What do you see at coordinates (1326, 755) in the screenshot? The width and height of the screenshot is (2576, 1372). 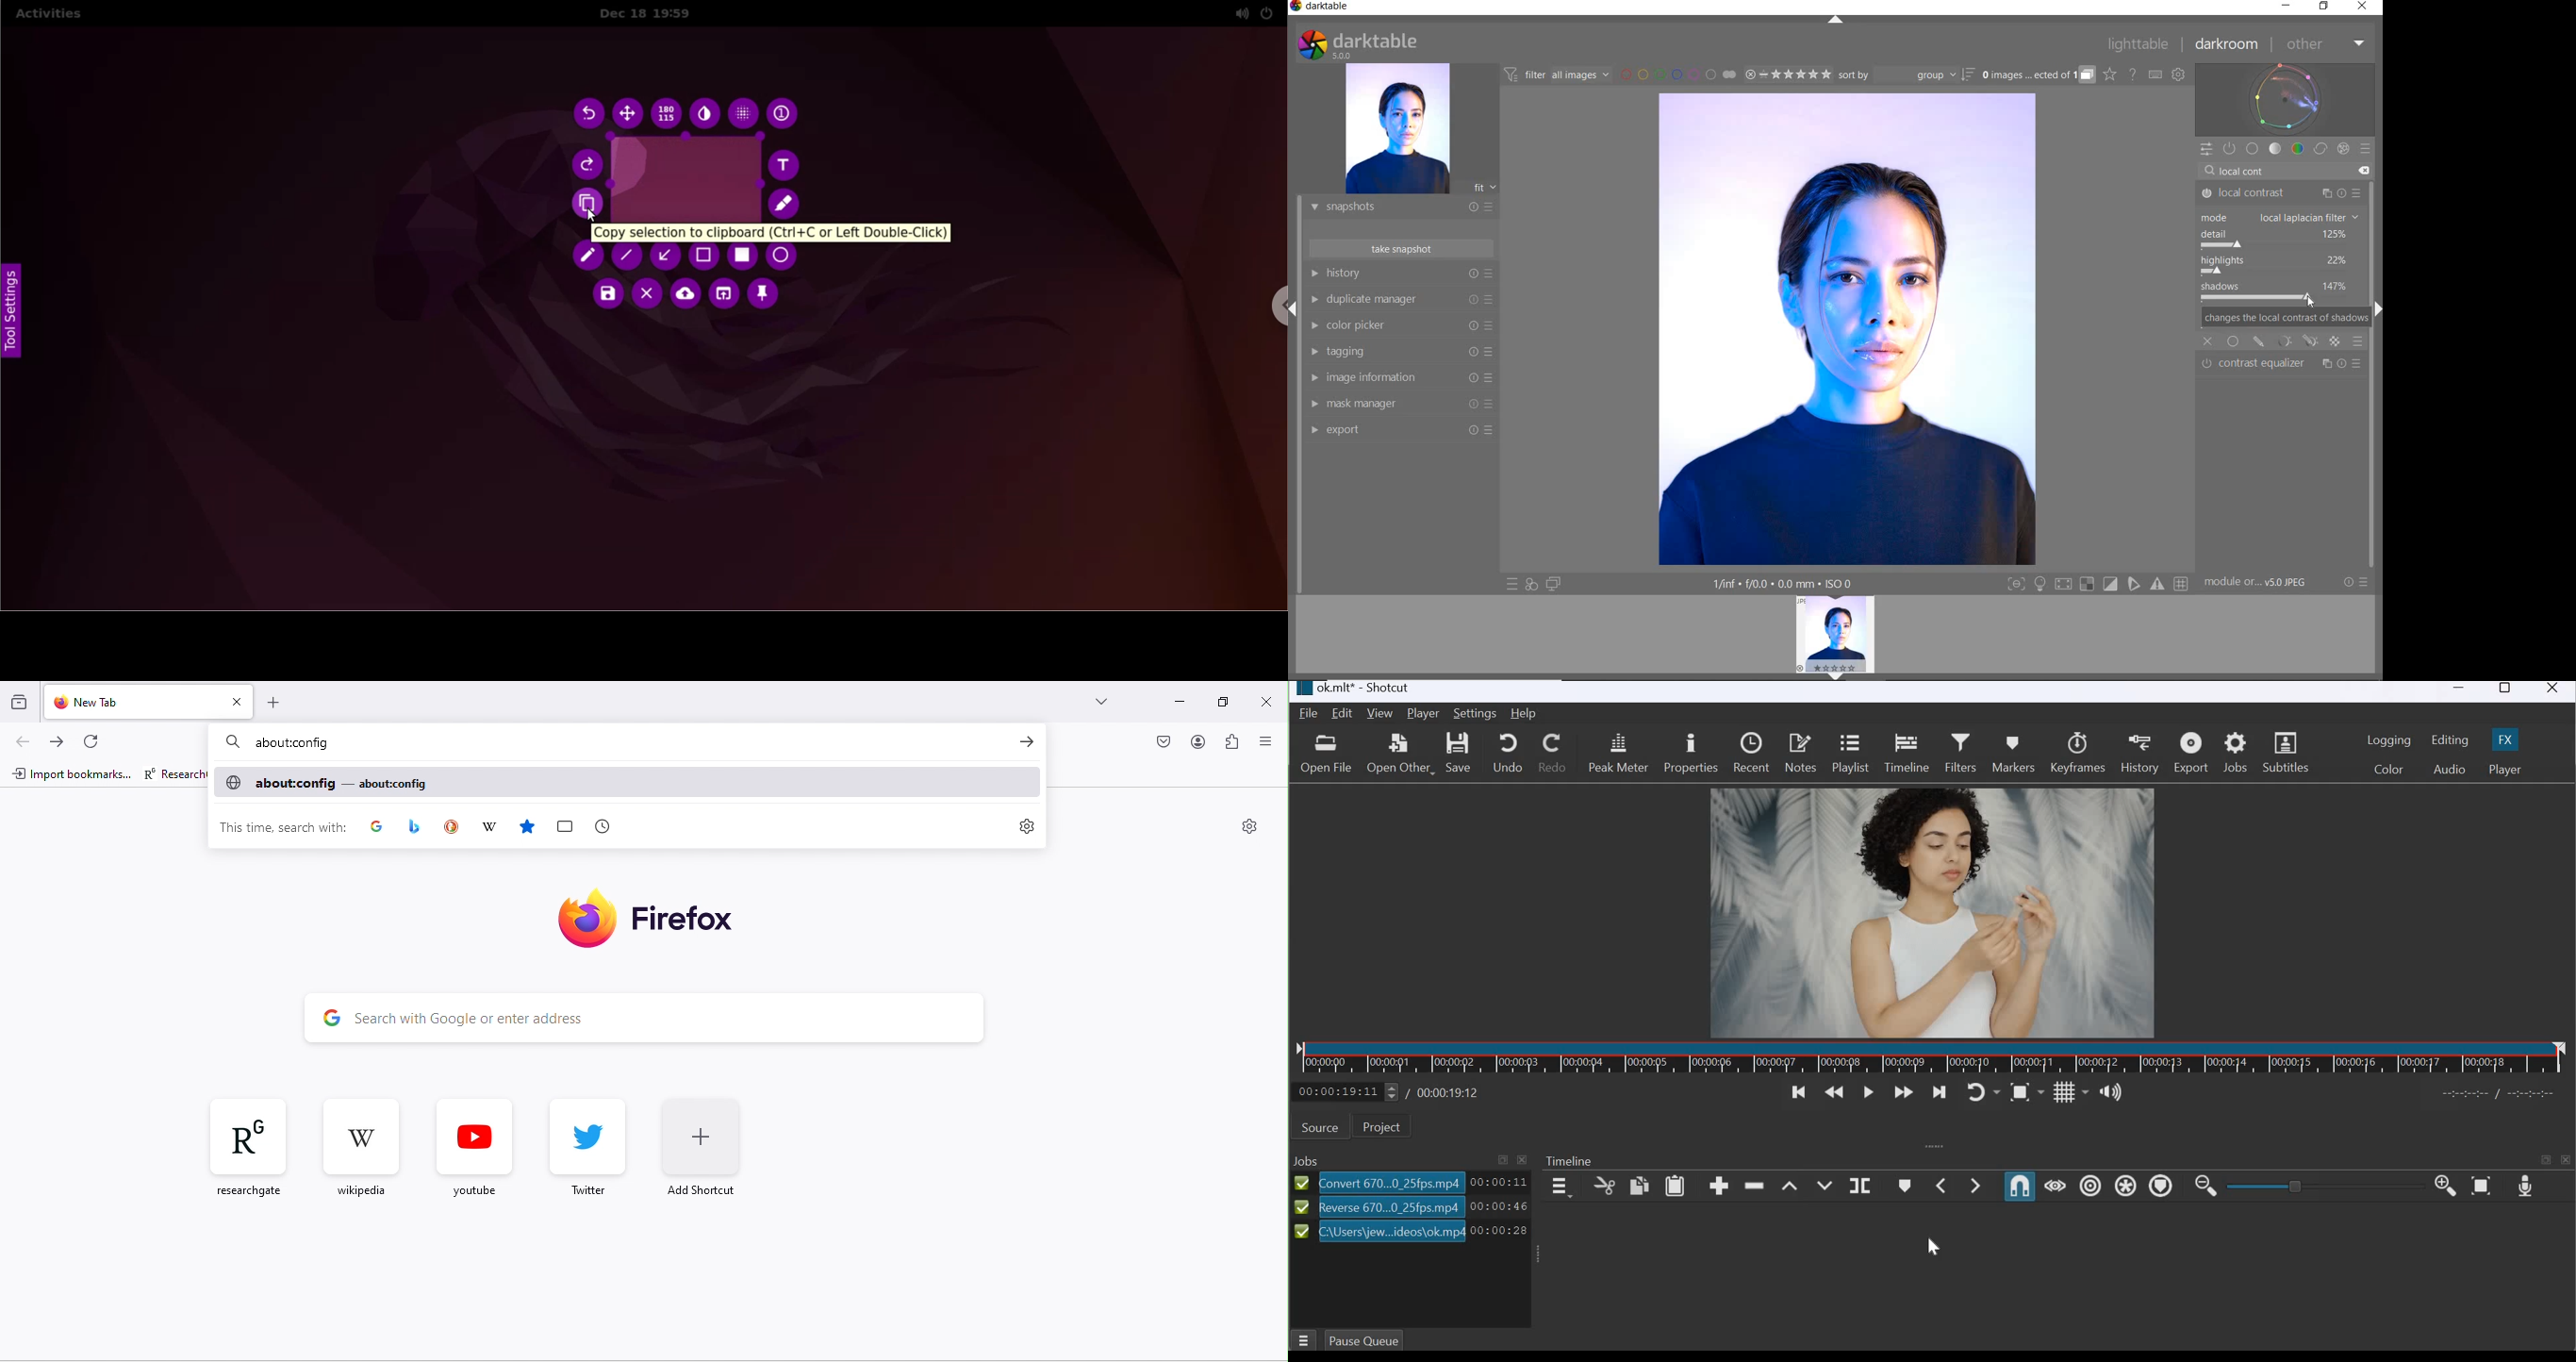 I see `Open File` at bounding box center [1326, 755].